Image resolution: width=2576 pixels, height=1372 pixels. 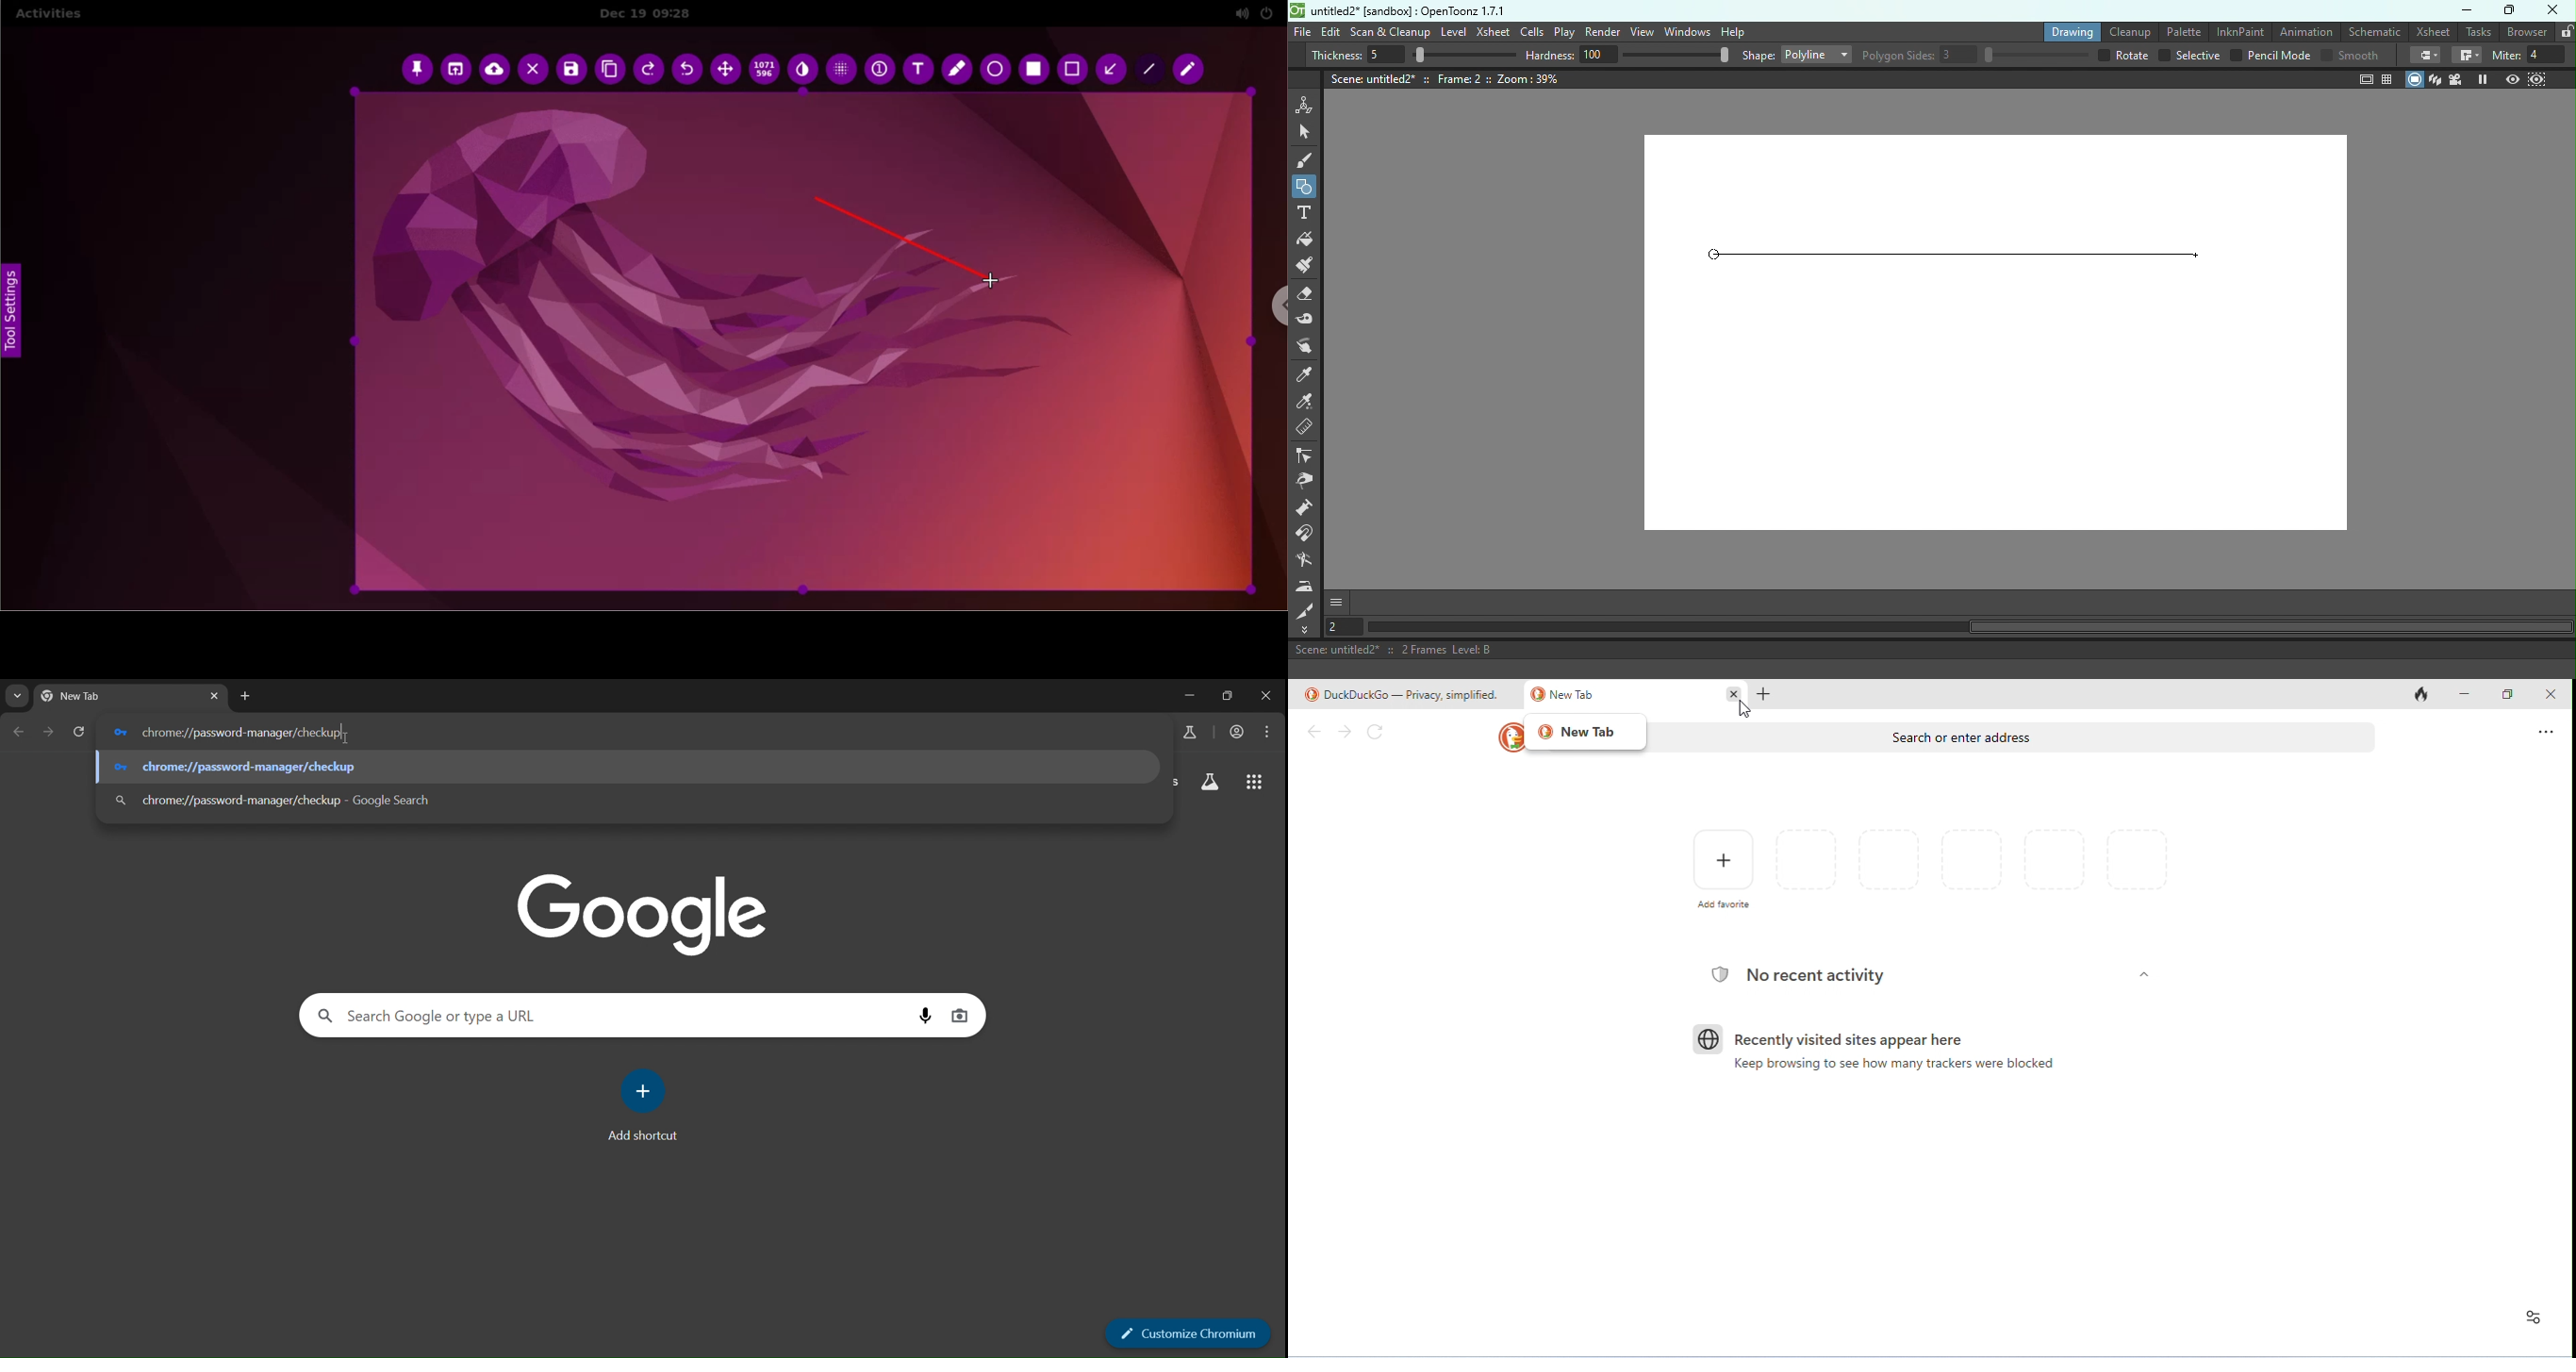 What do you see at coordinates (1563, 697) in the screenshot?
I see `new tab` at bounding box center [1563, 697].